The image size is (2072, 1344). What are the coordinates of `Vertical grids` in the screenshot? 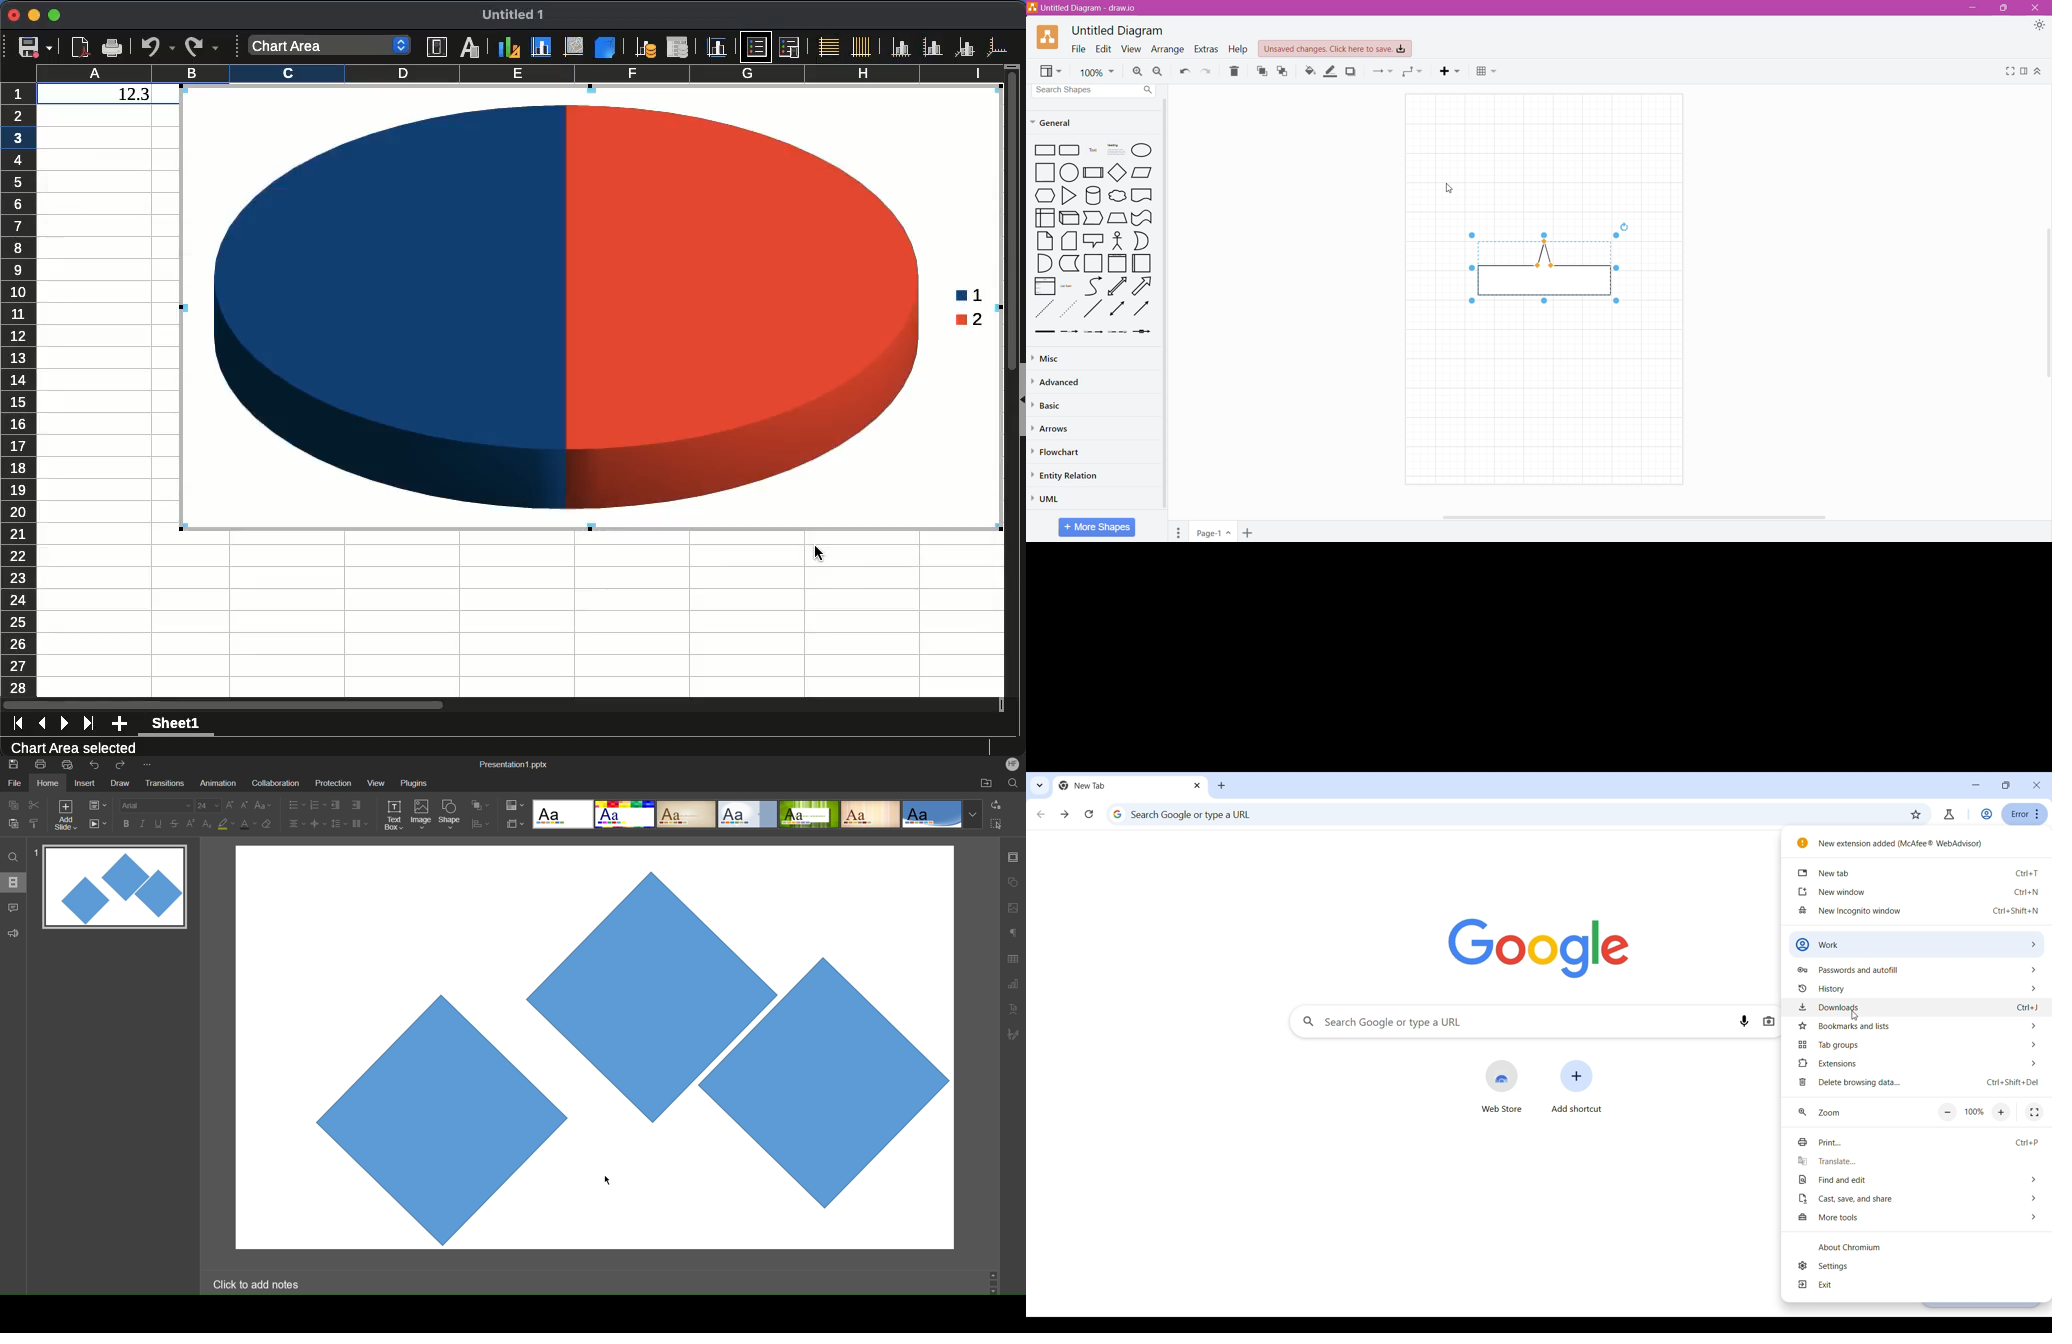 It's located at (862, 46).